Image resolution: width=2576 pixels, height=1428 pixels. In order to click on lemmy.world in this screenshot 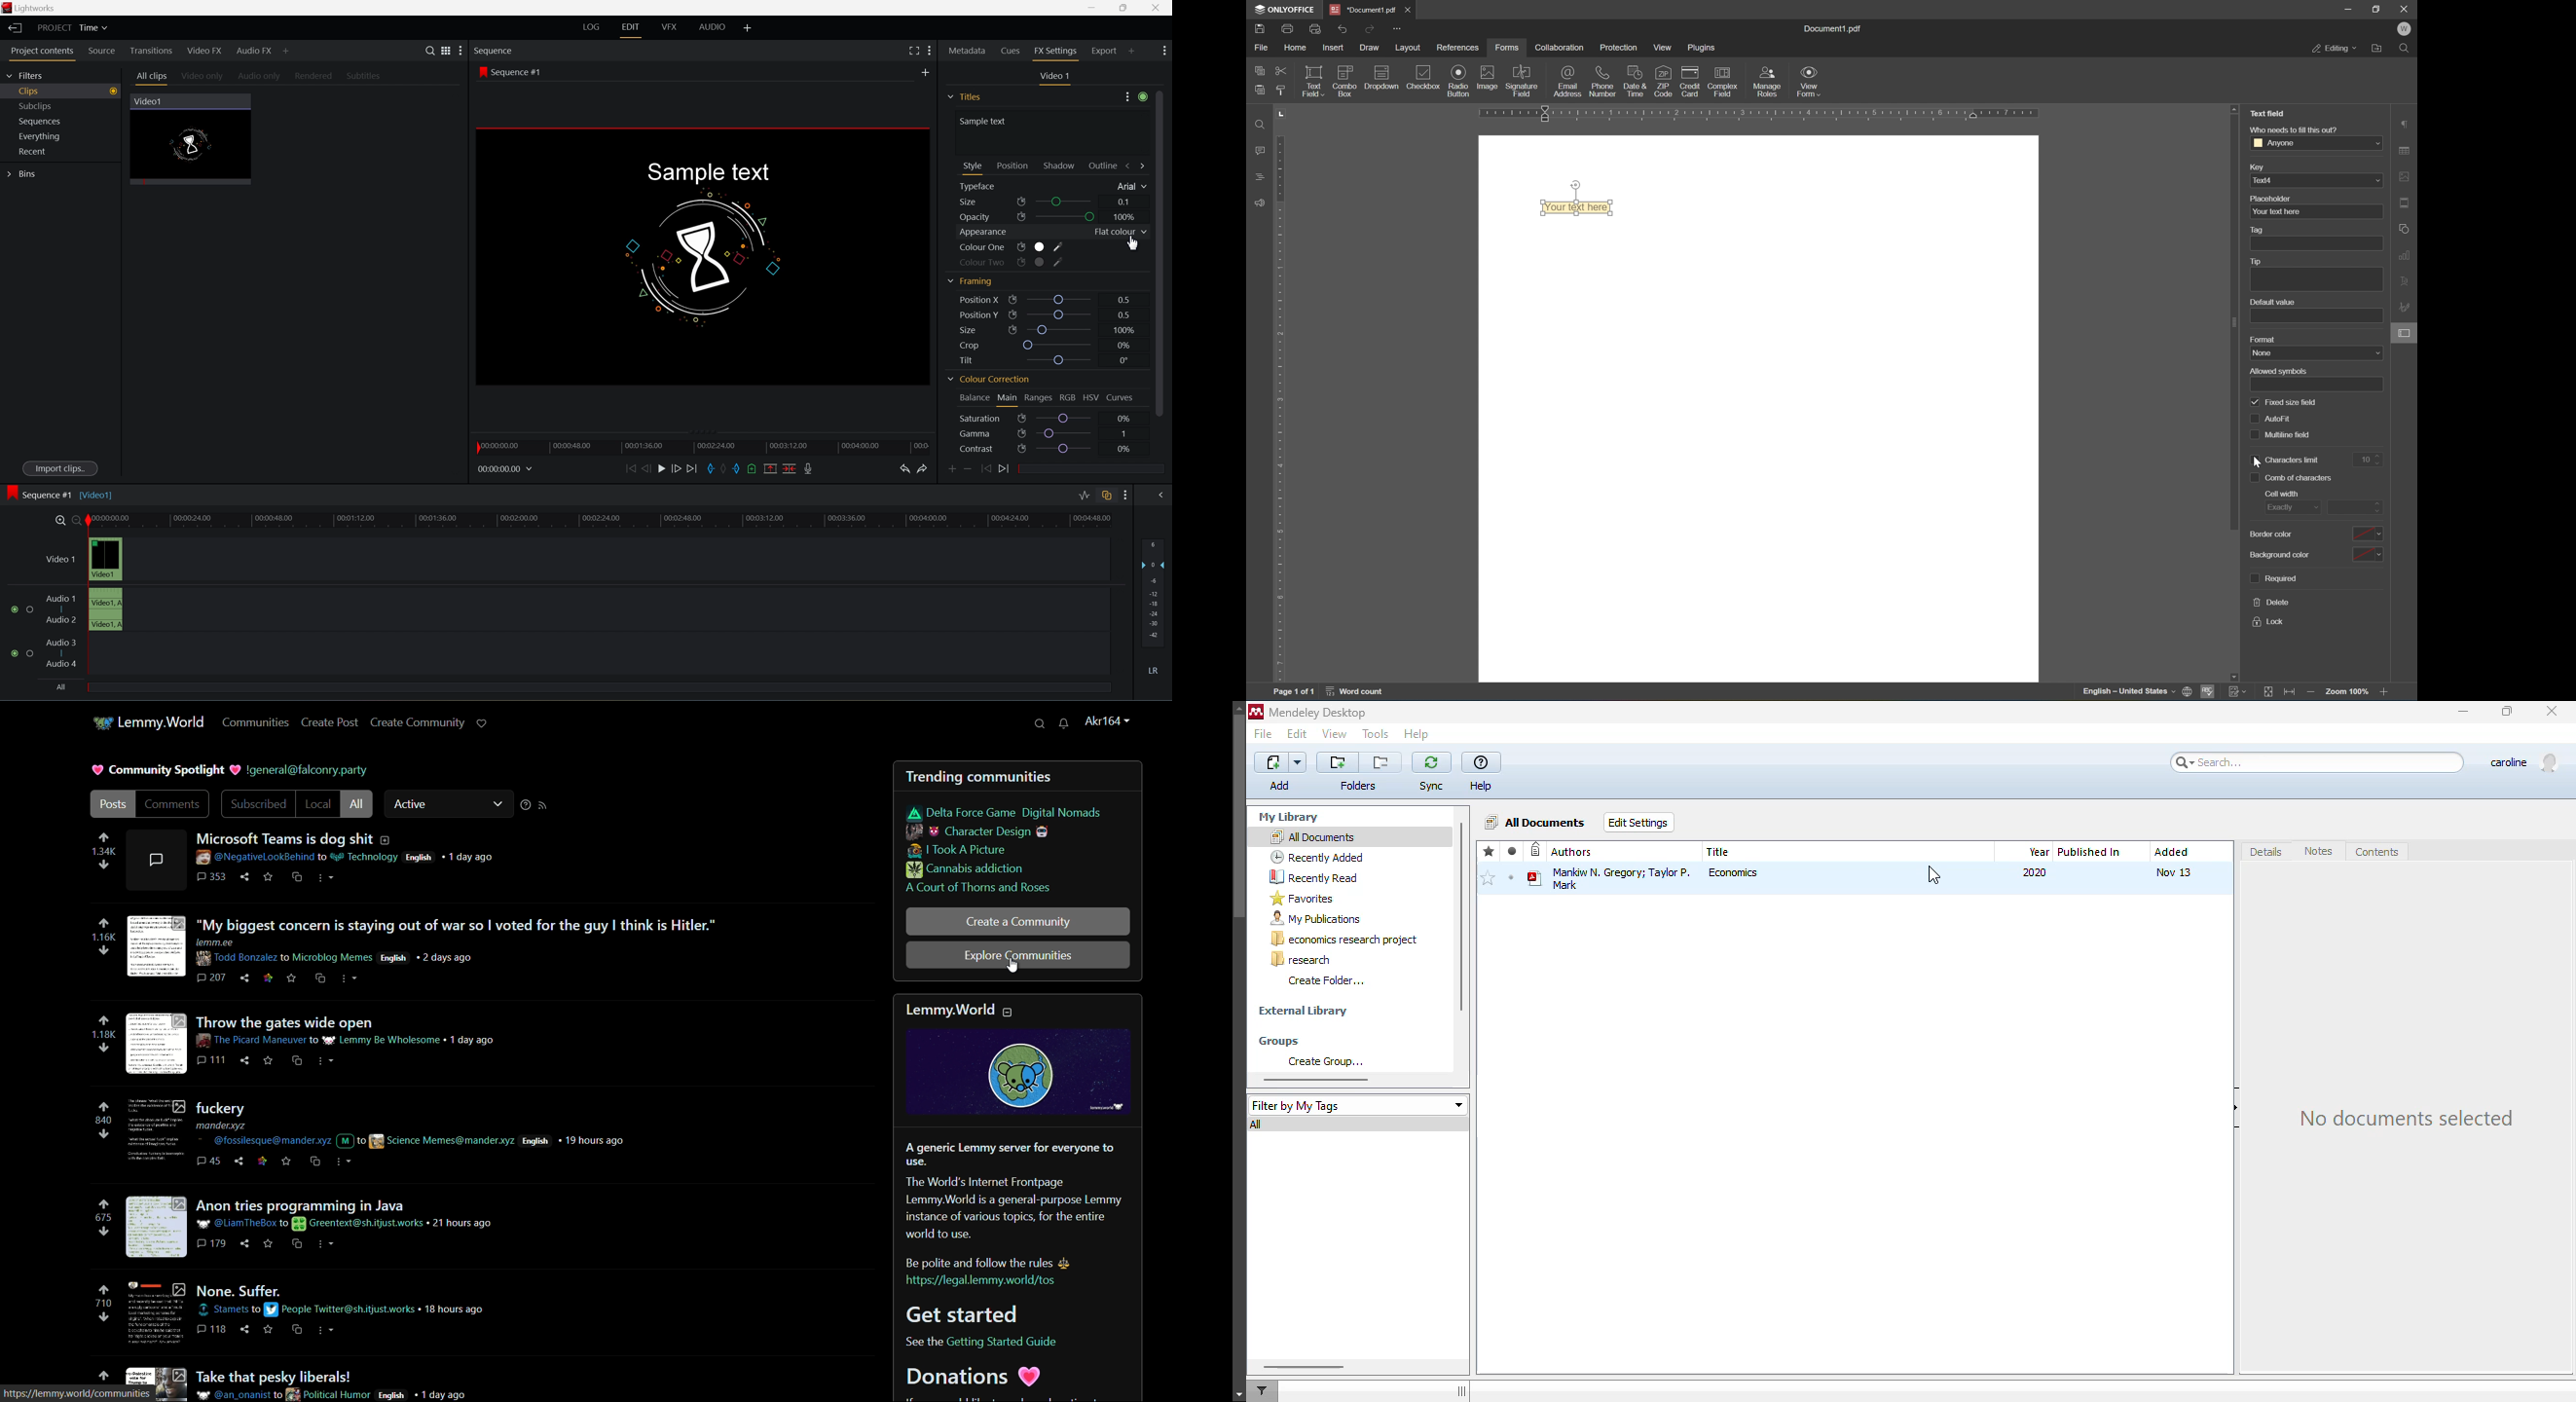, I will do `click(164, 722)`.